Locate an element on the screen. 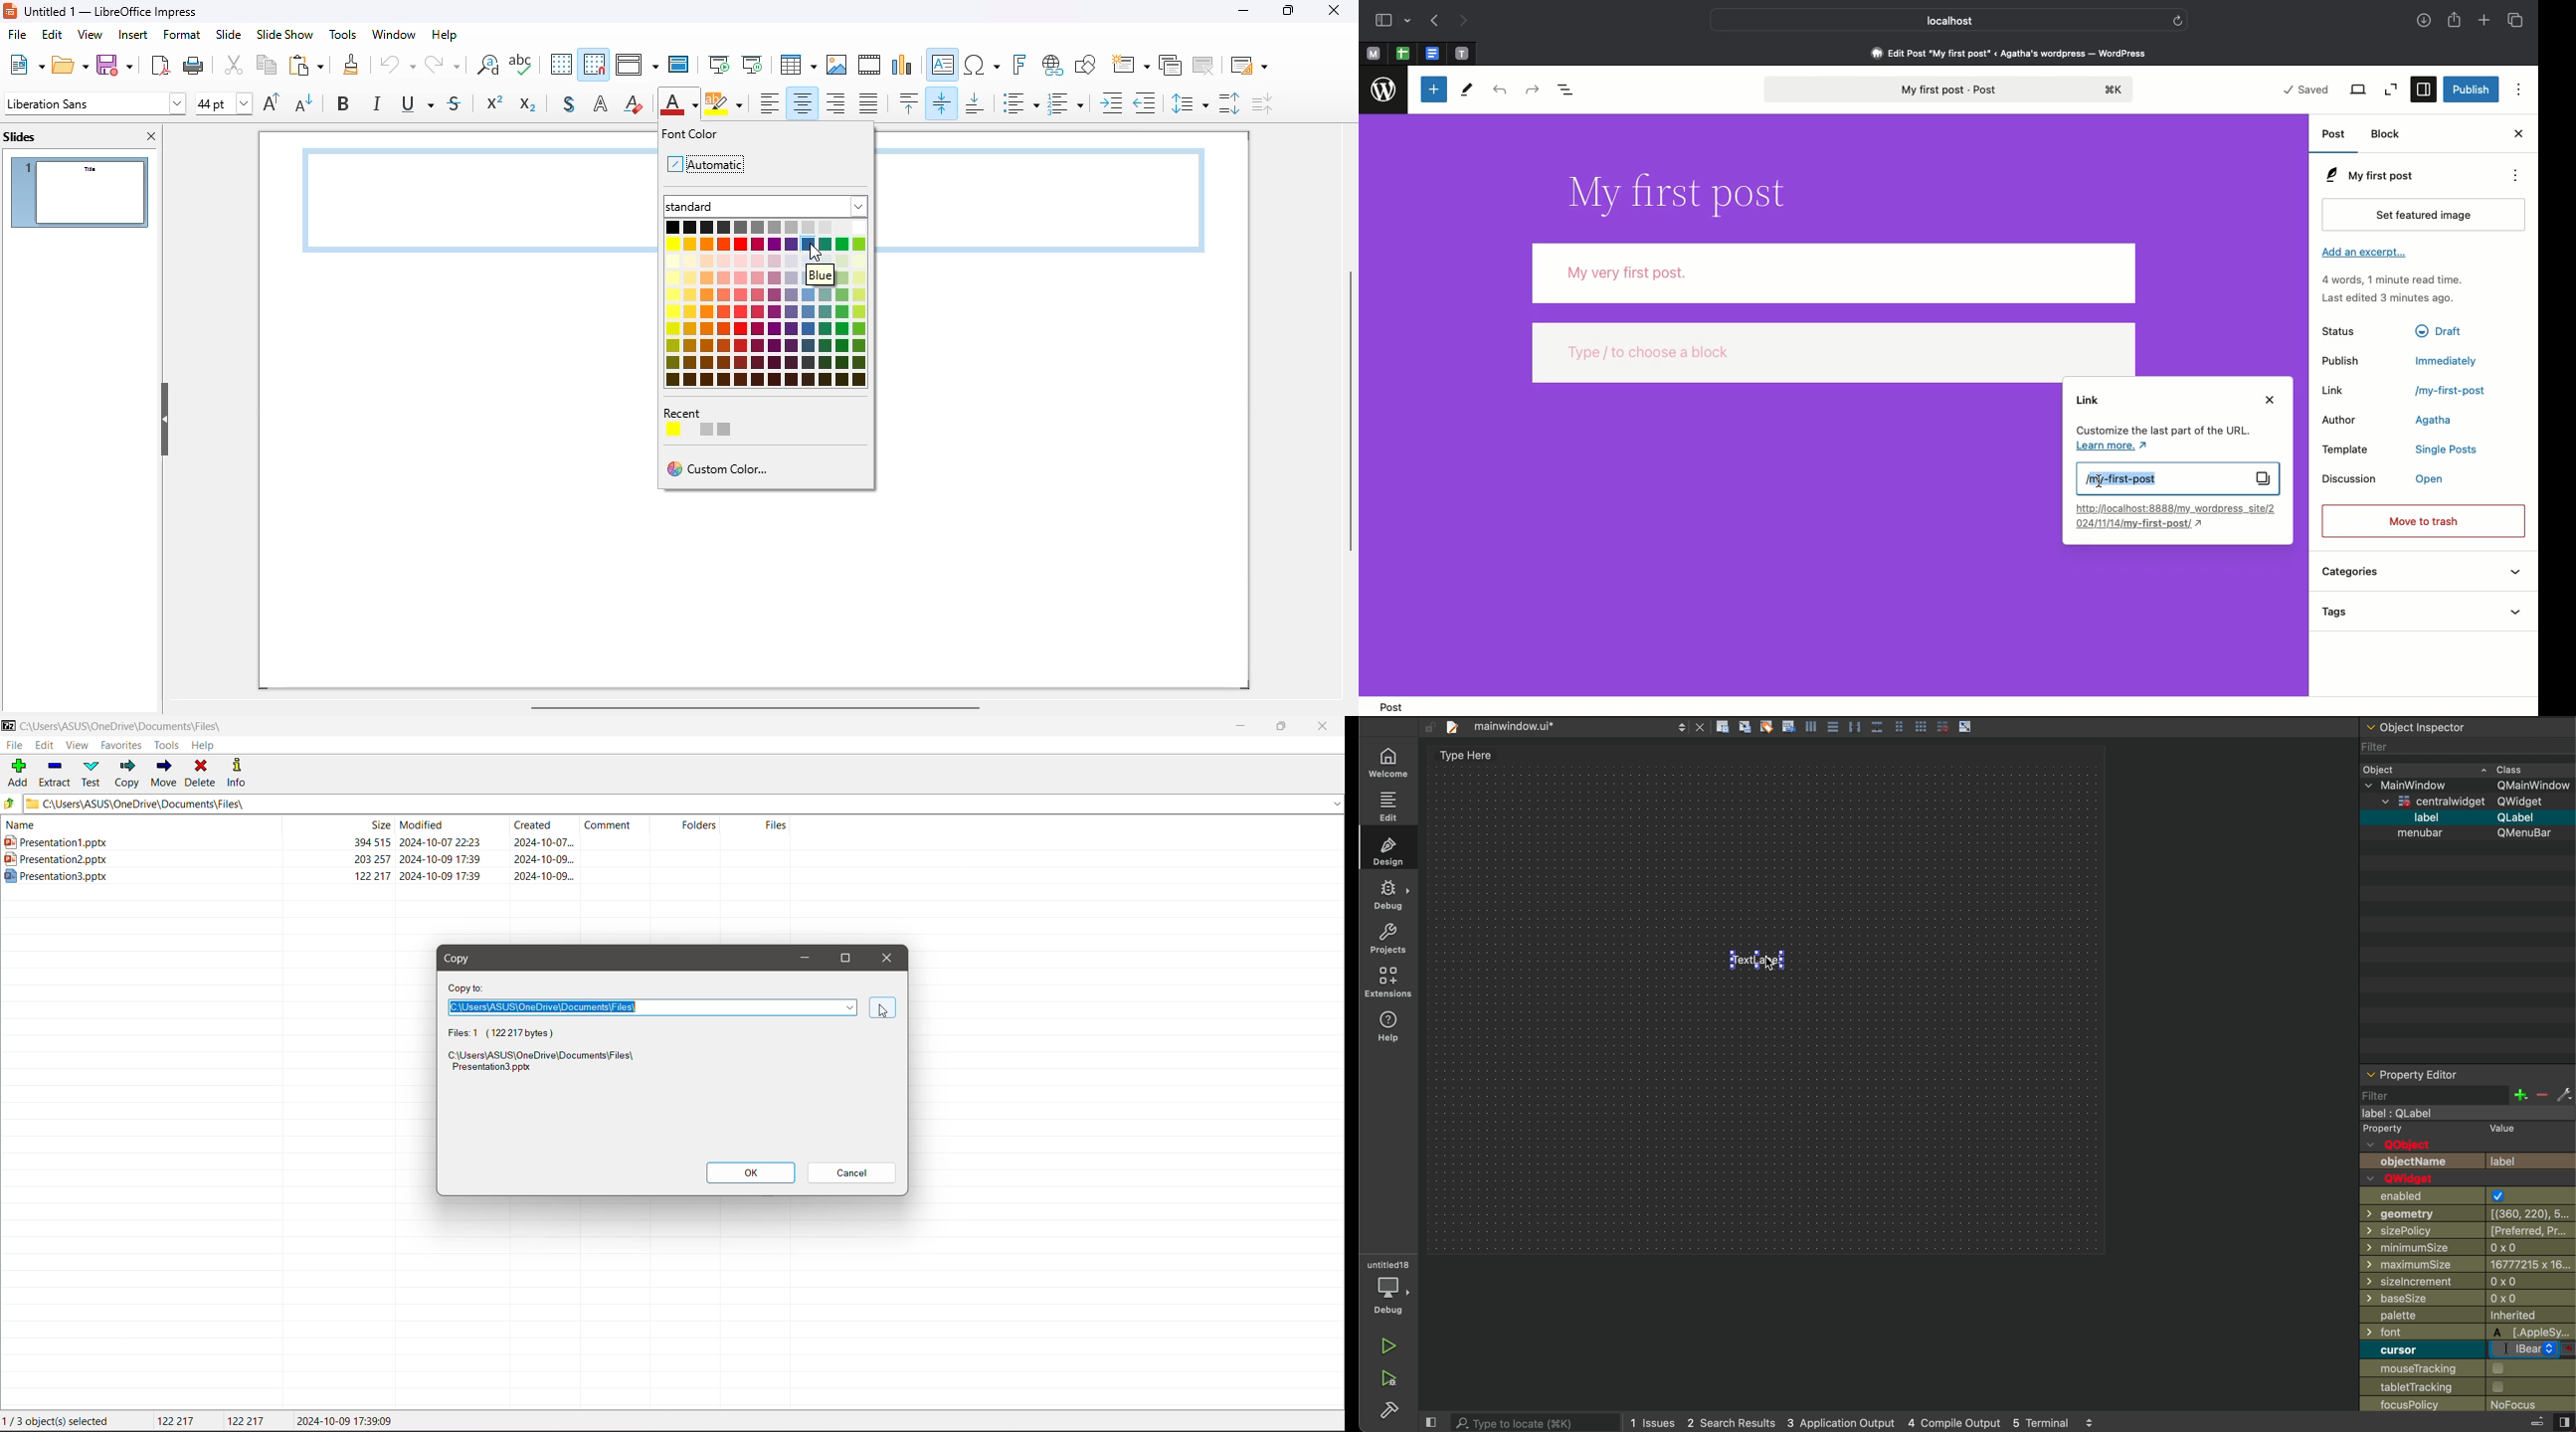  Set featured image is located at coordinates (2424, 214).